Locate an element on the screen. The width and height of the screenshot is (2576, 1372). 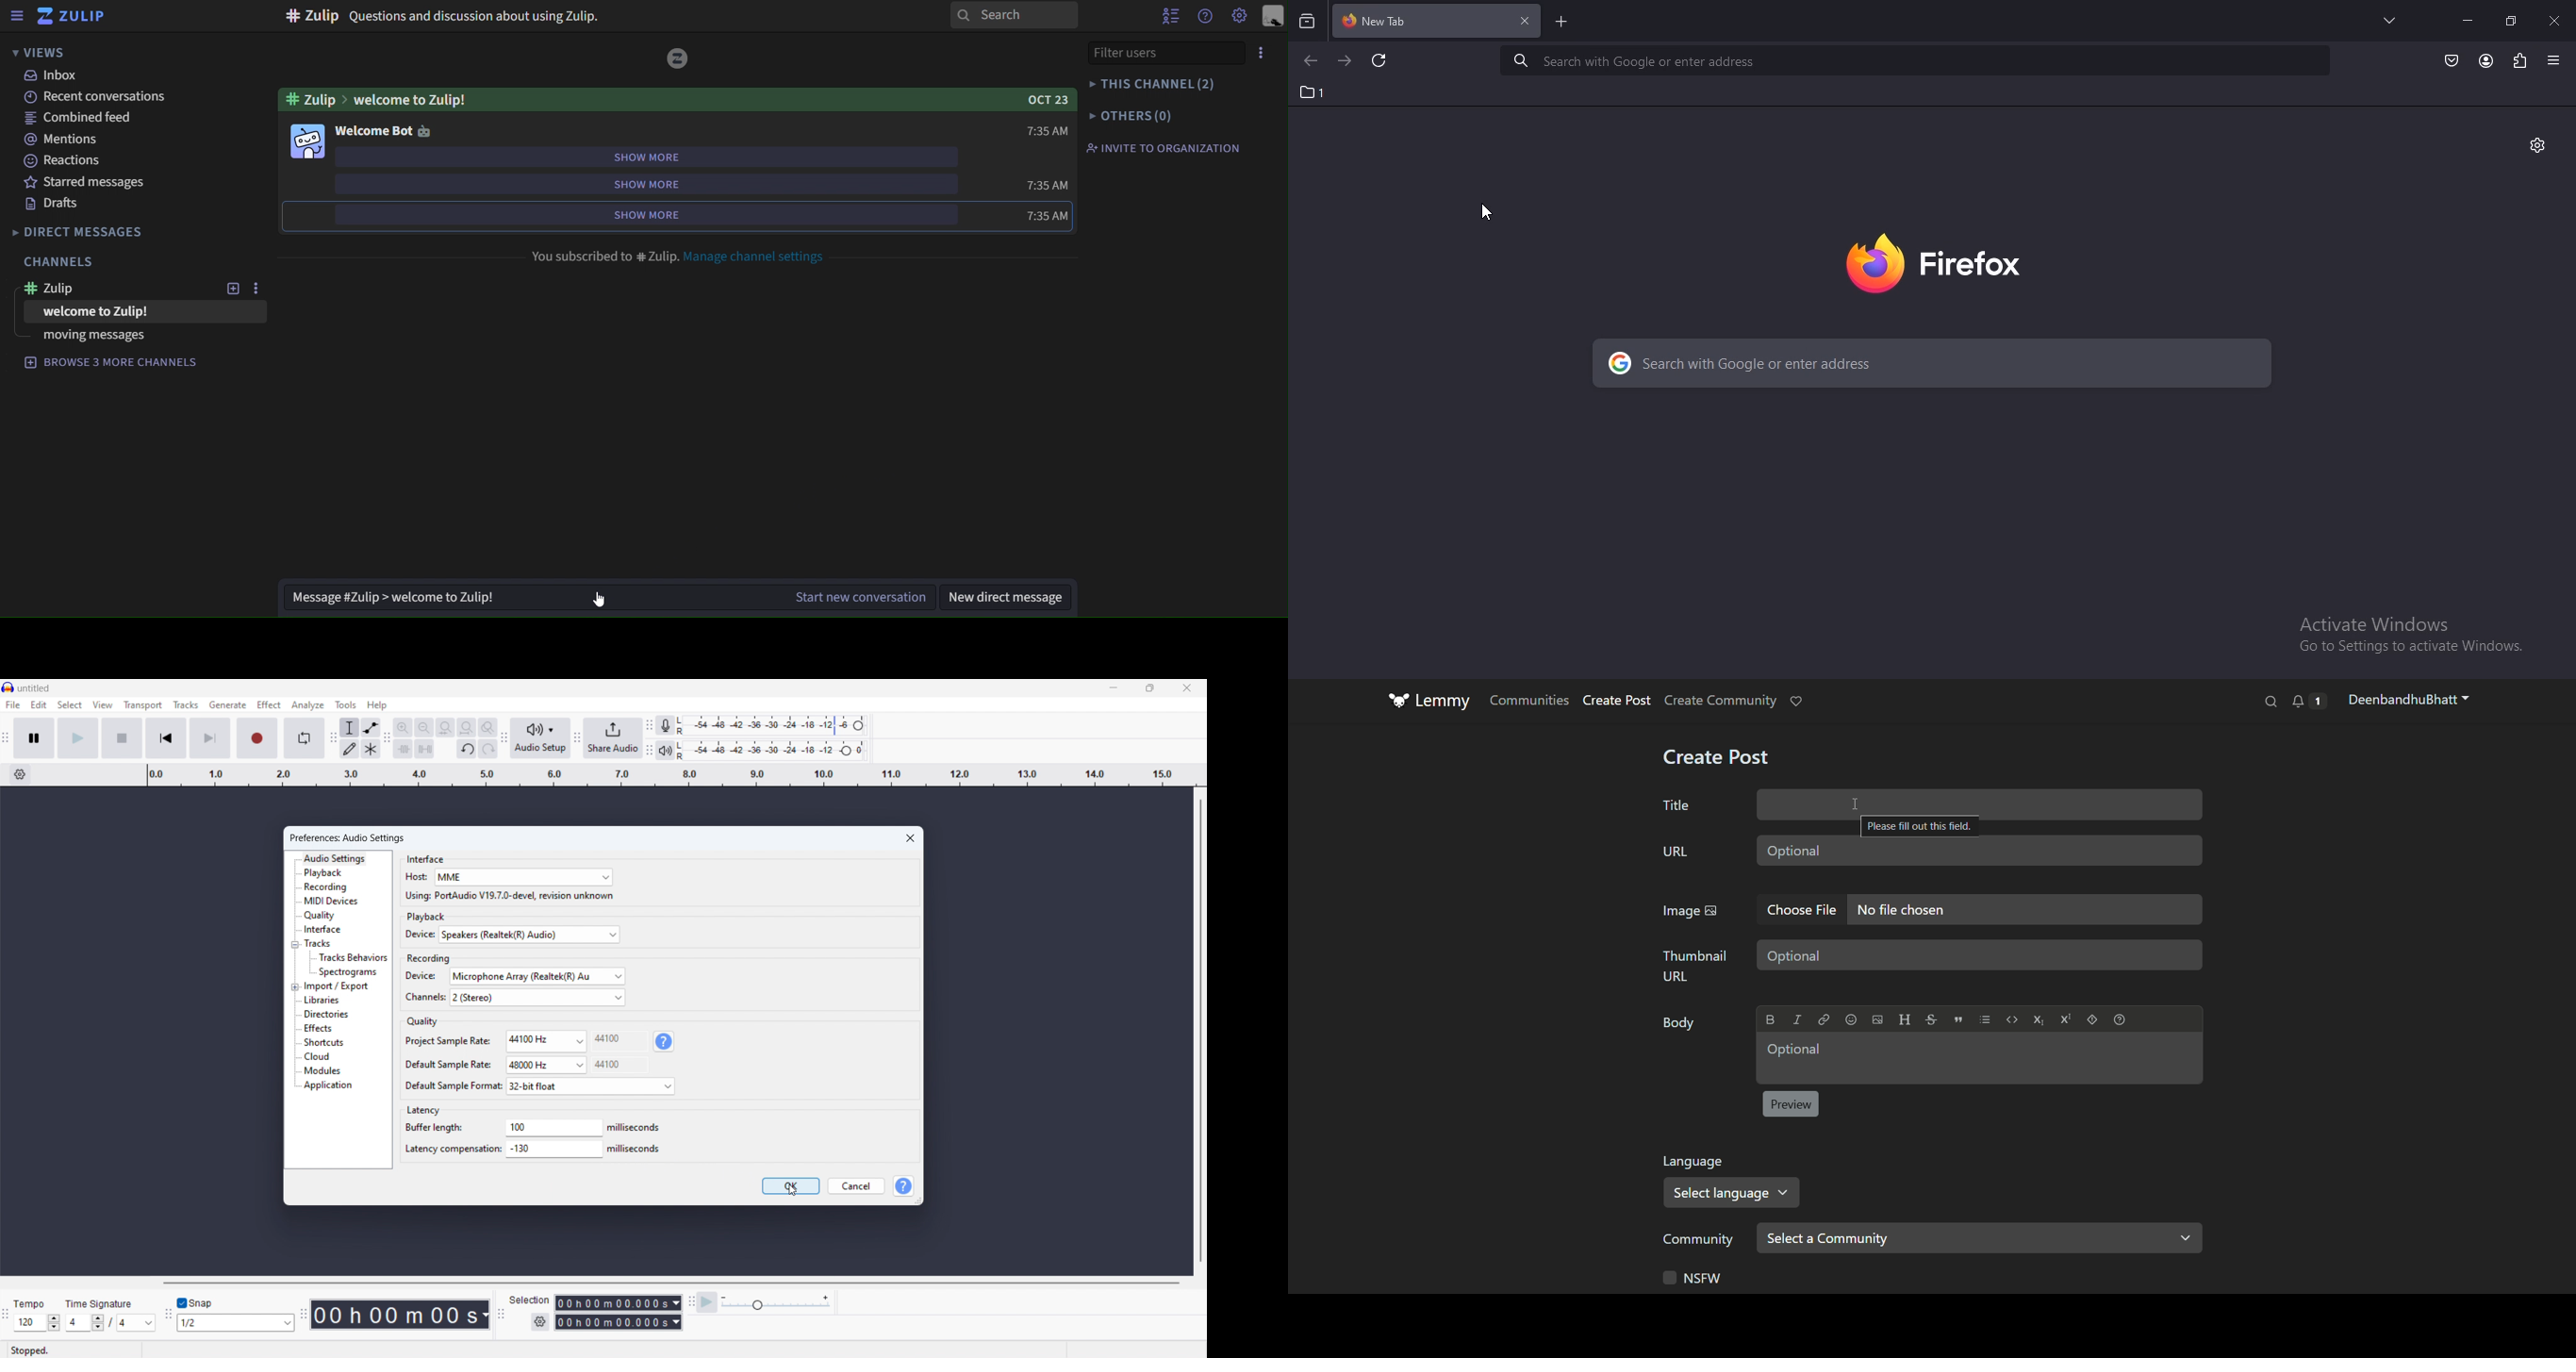
latency is located at coordinates (422, 1111).